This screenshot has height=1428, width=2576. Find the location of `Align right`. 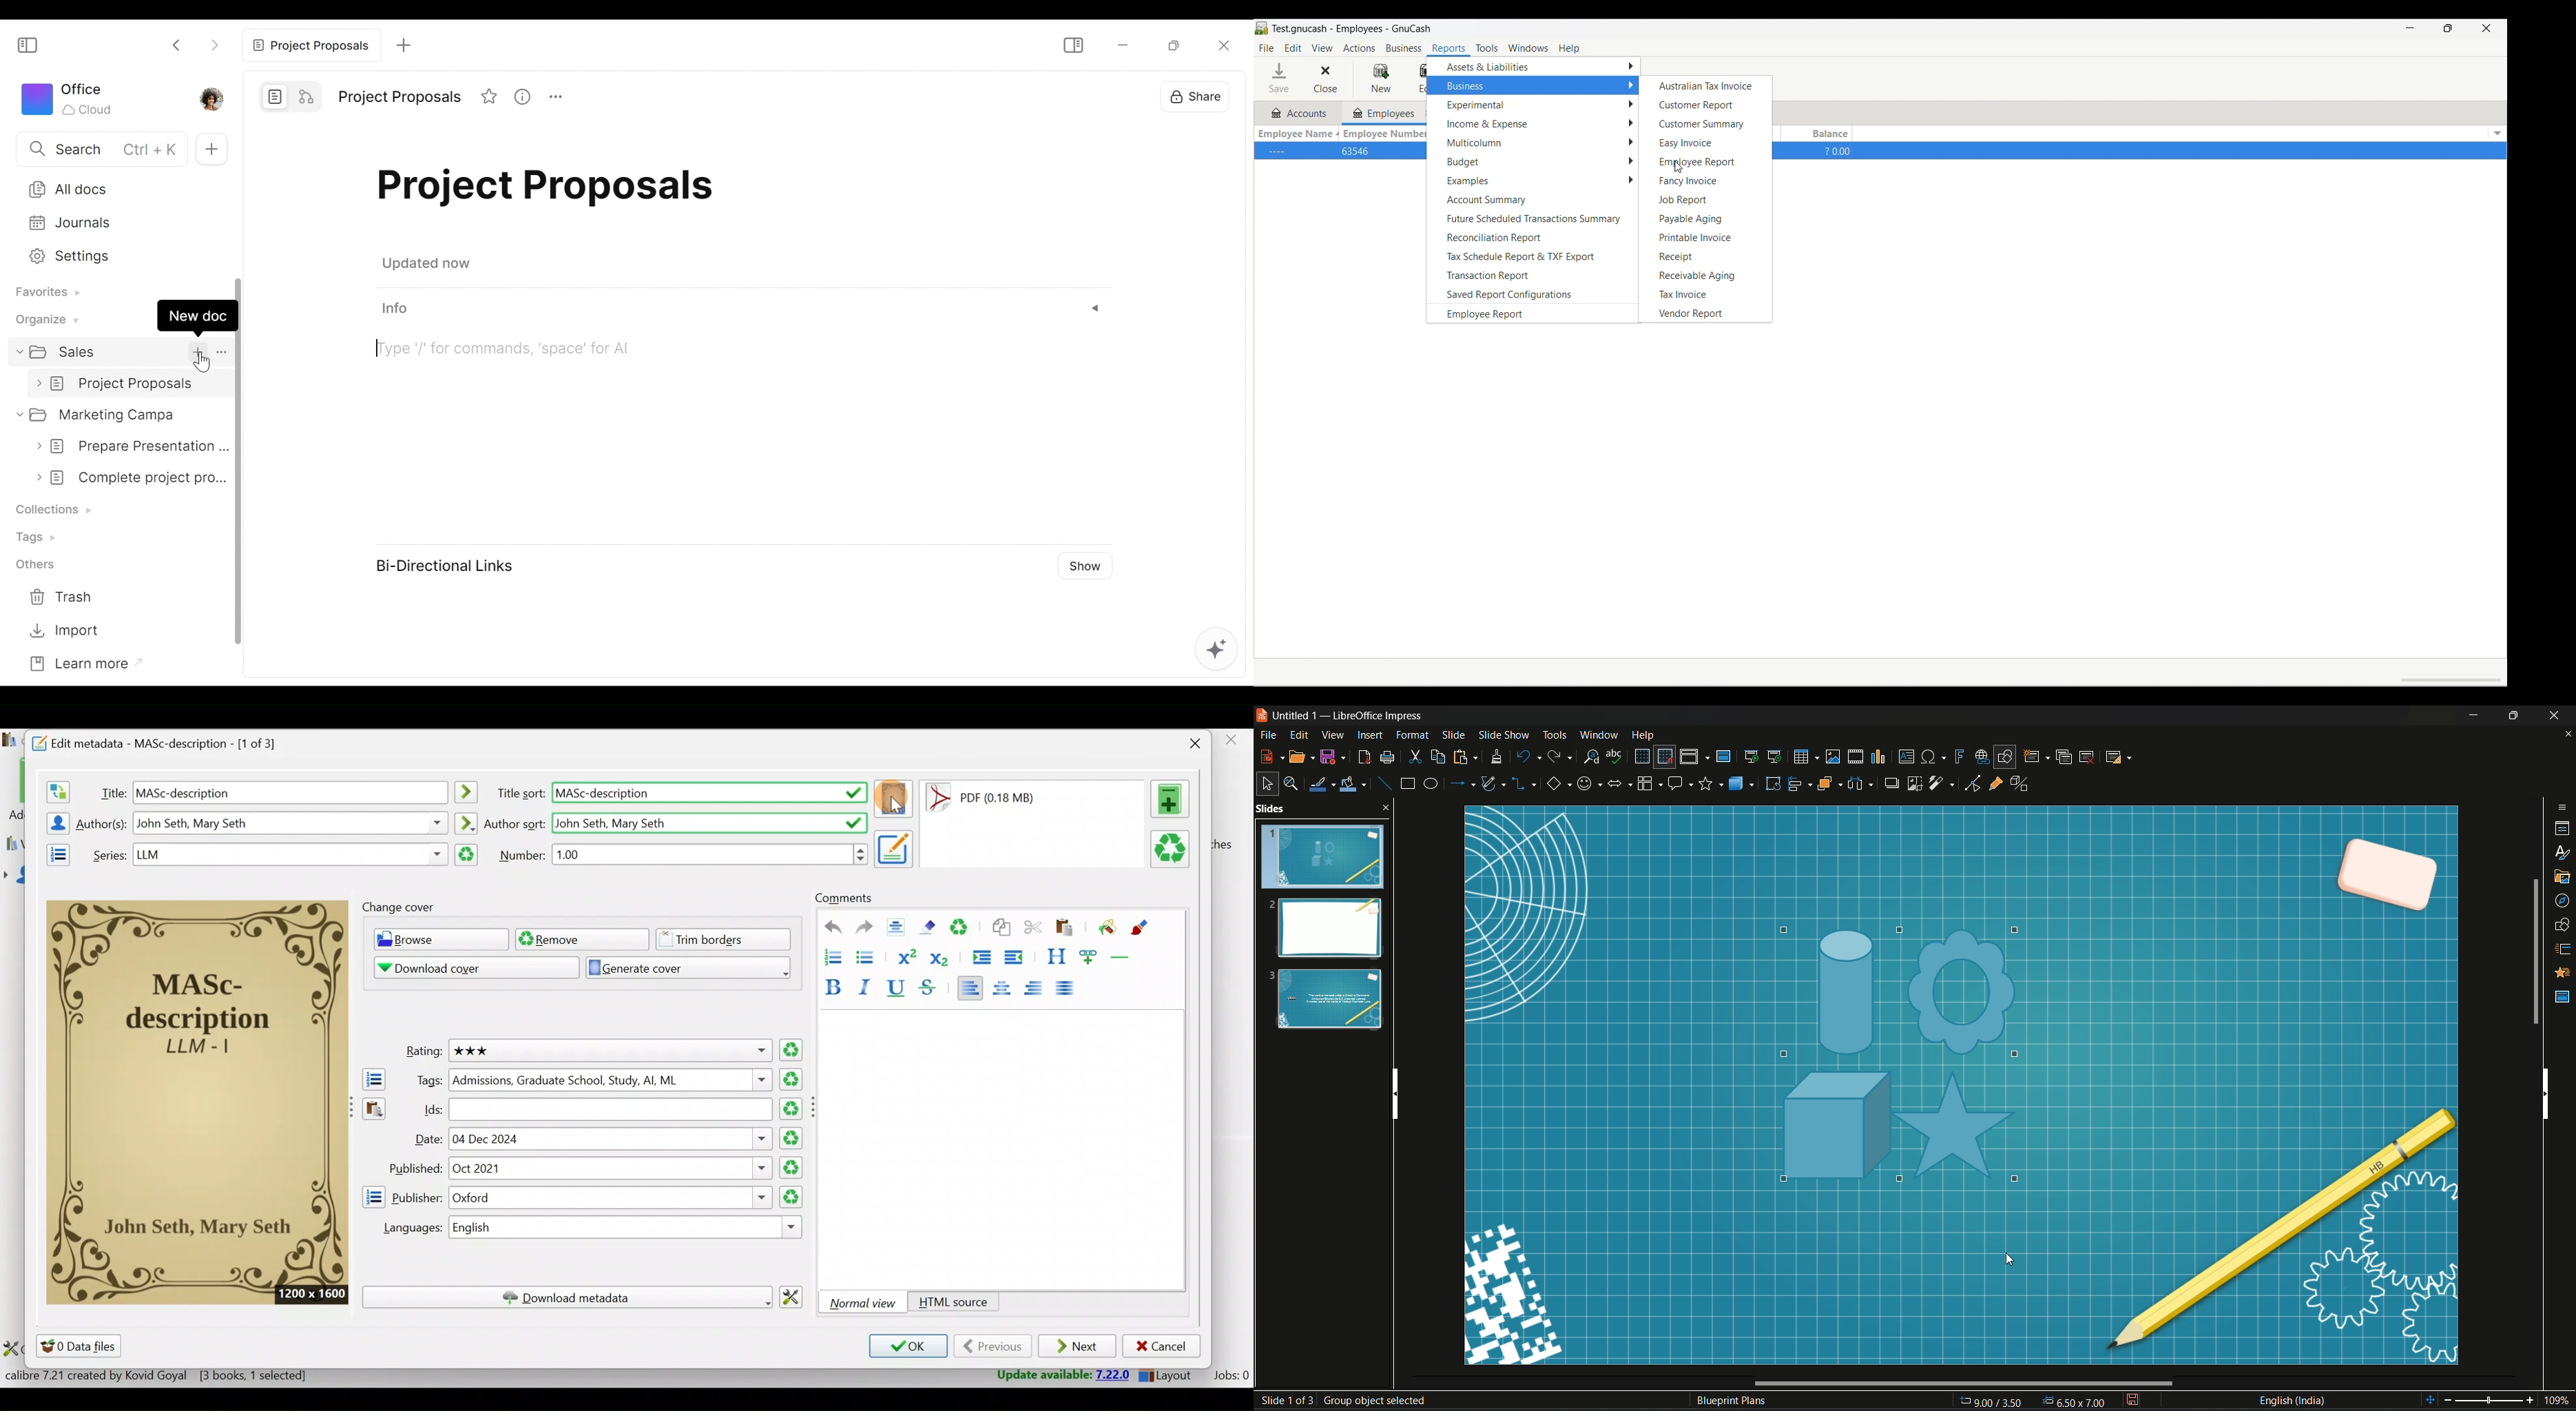

Align right is located at coordinates (1038, 988).